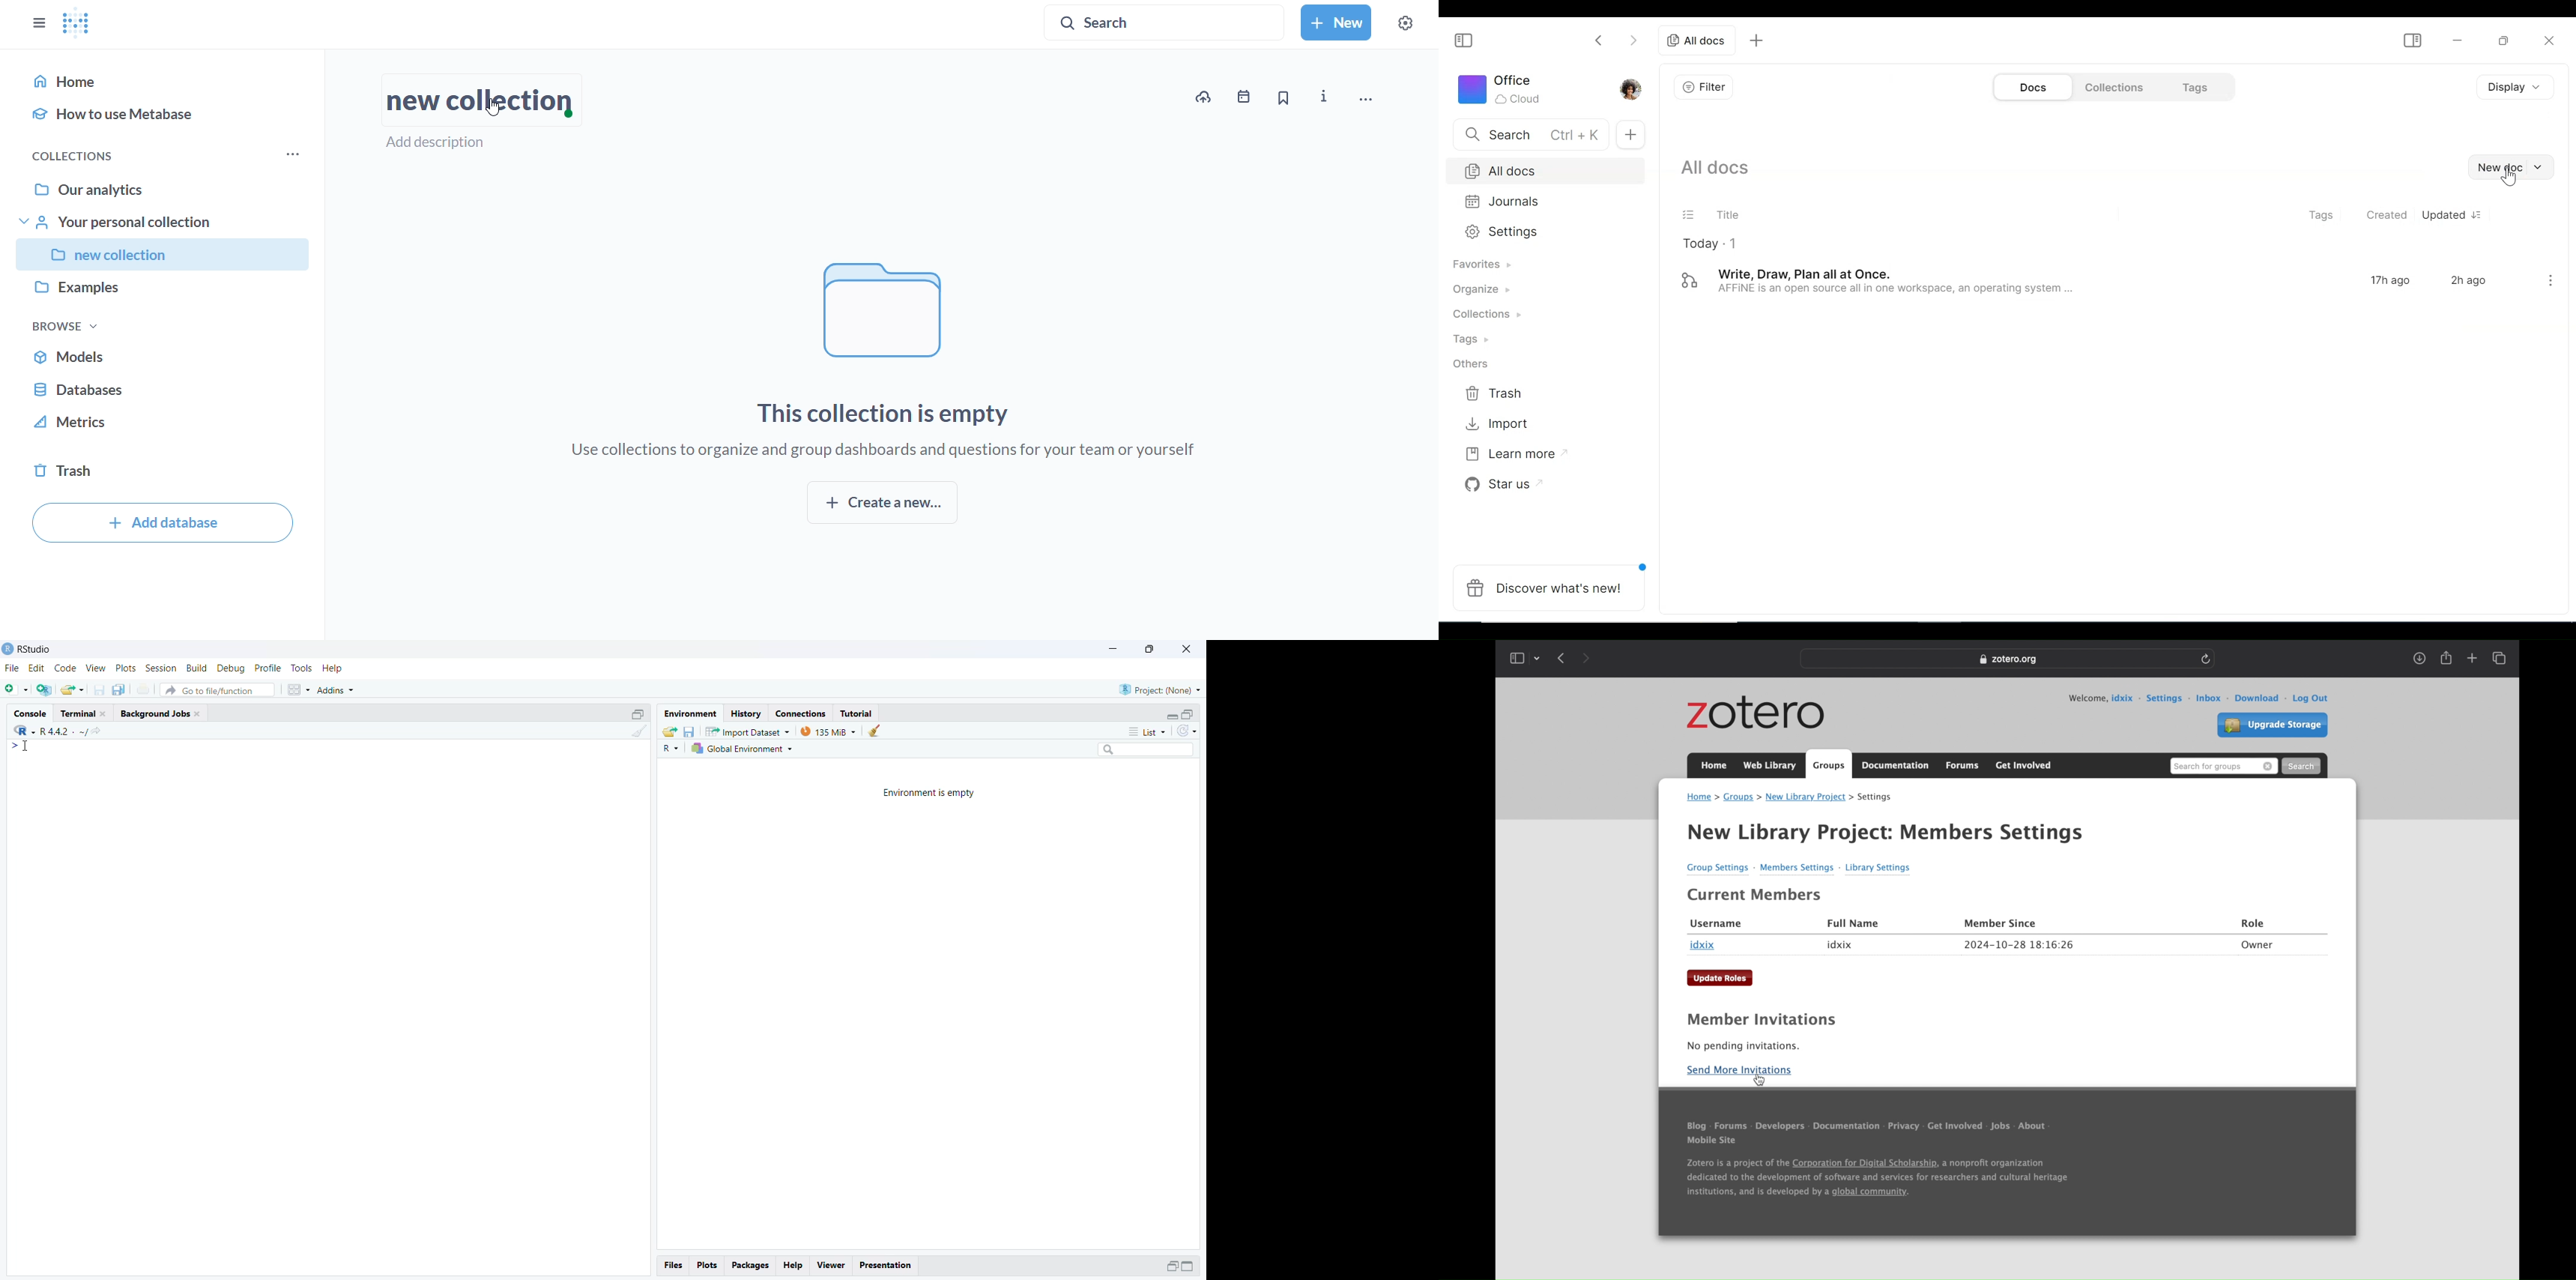  I want to click on Import Dataset, so click(748, 731).